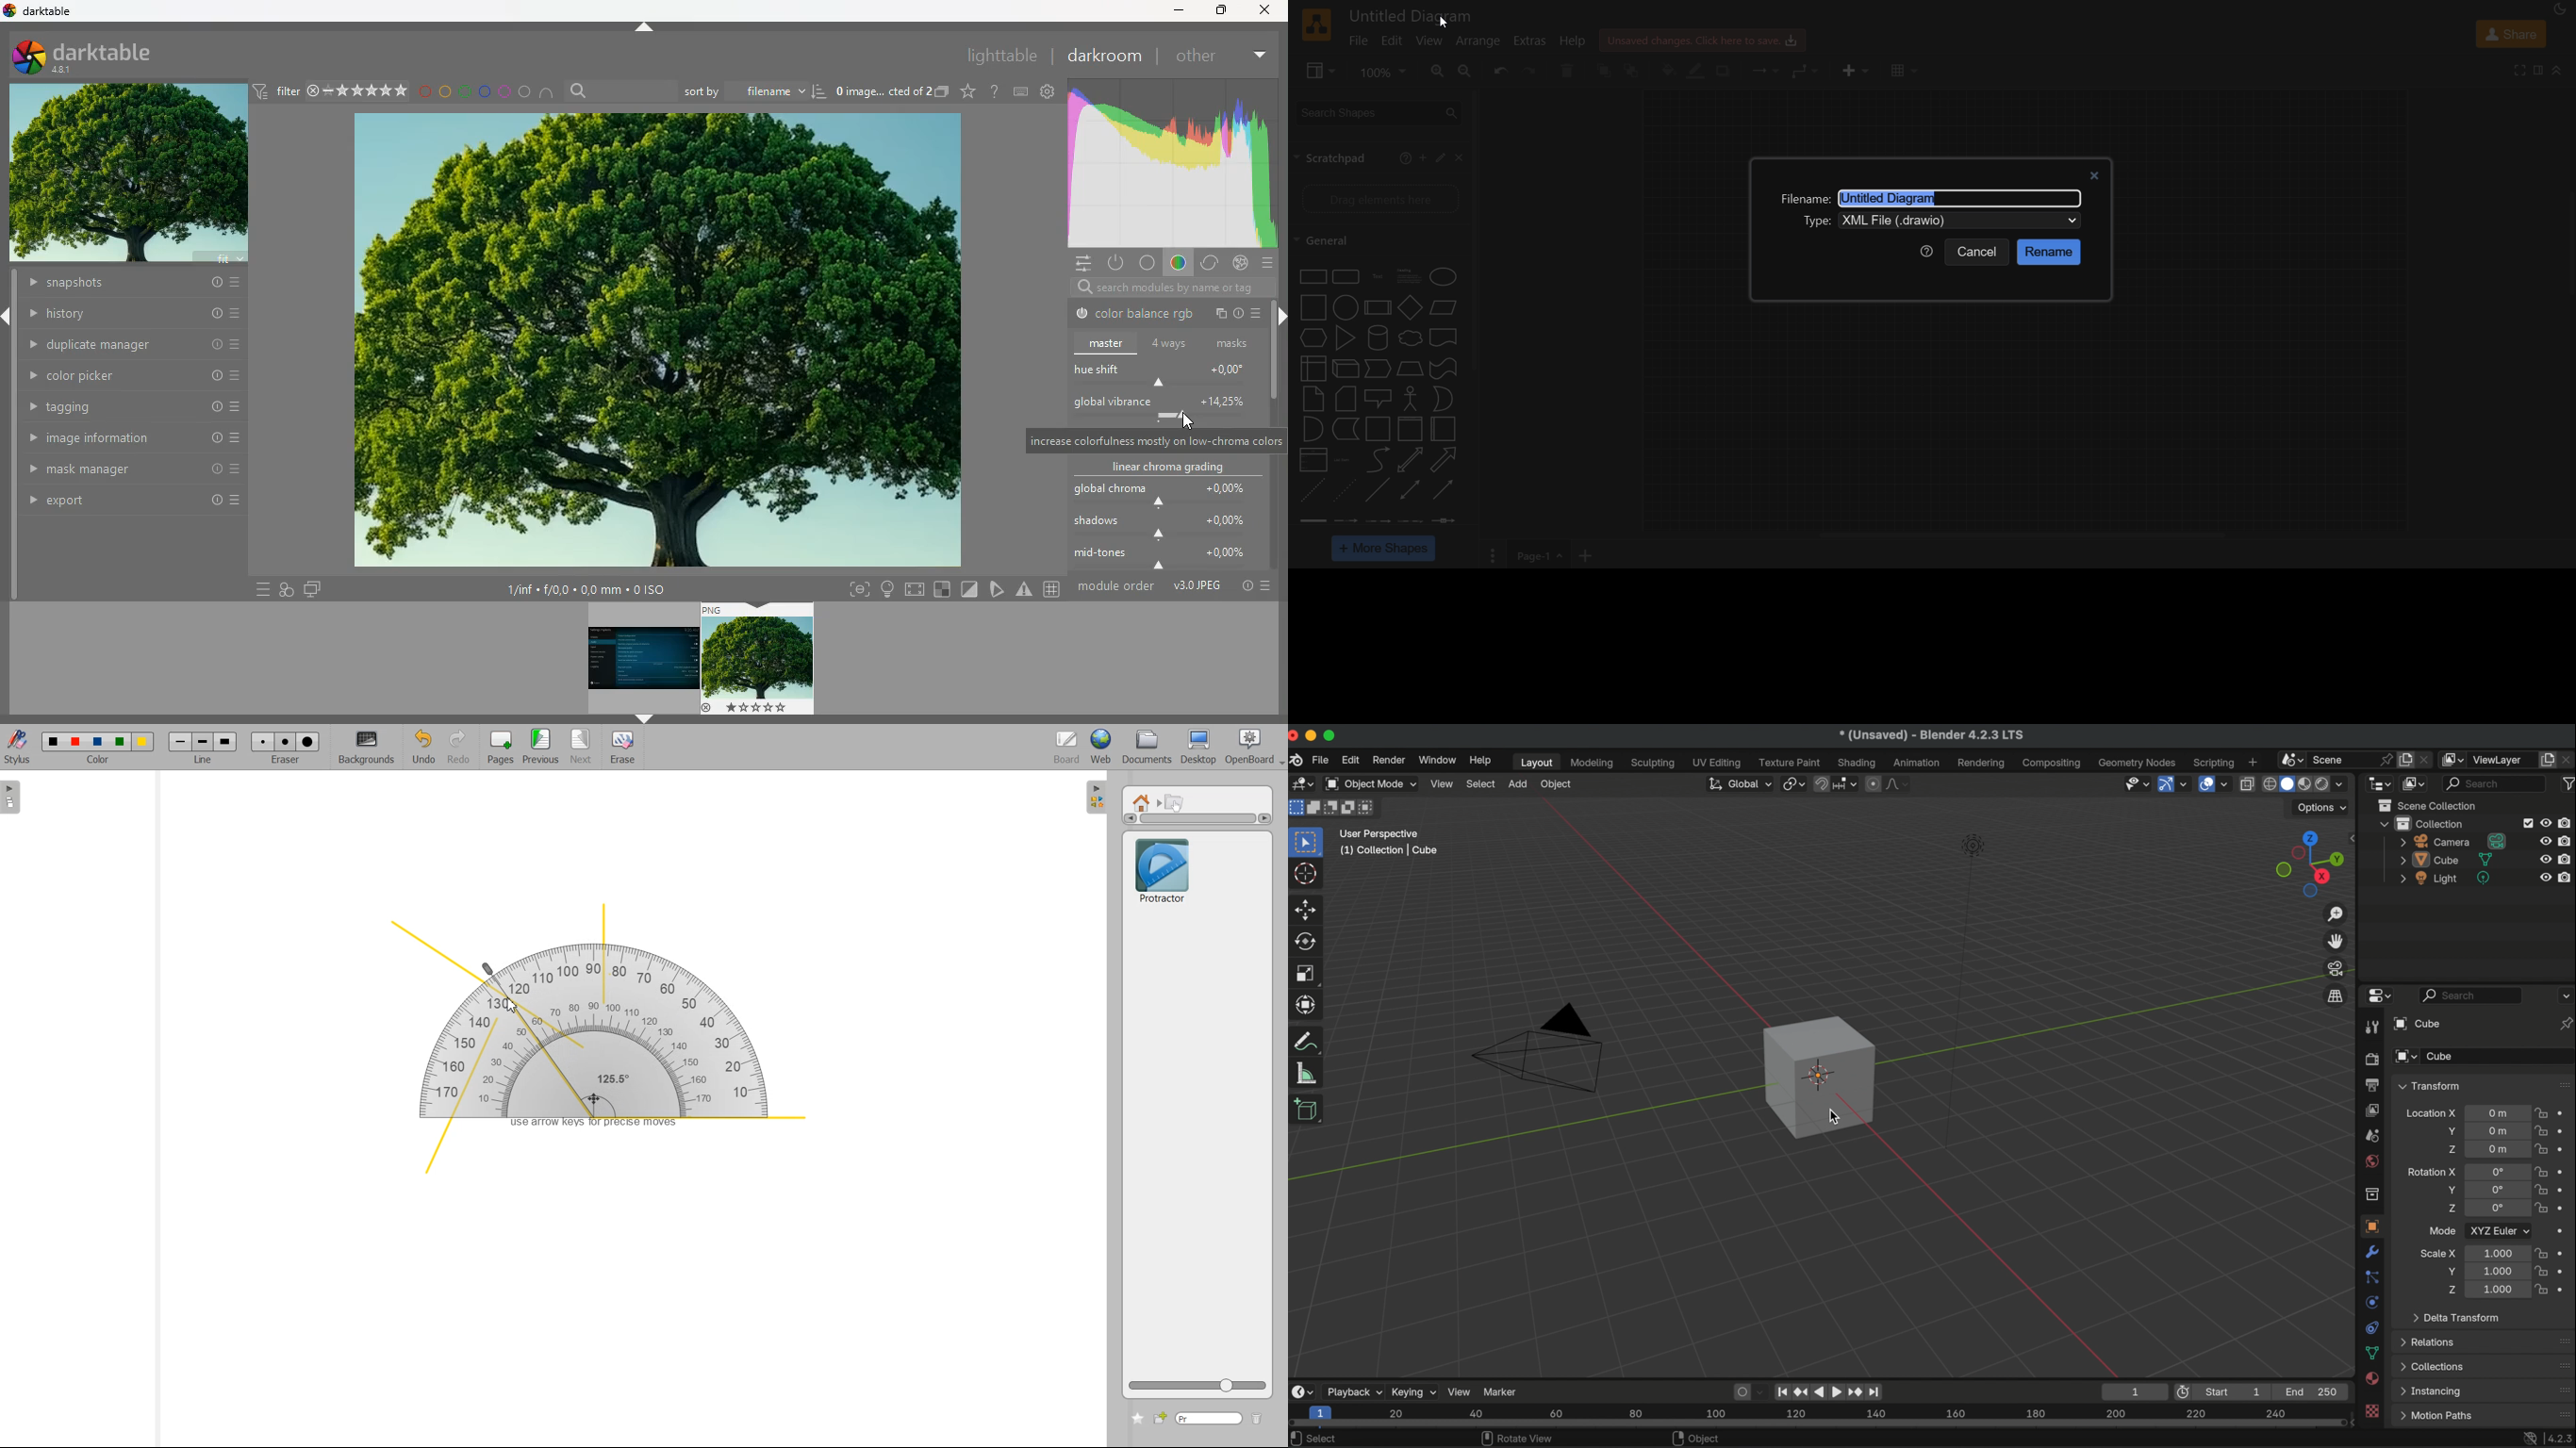 The height and width of the screenshot is (1456, 2576). I want to click on screen, so click(916, 588).